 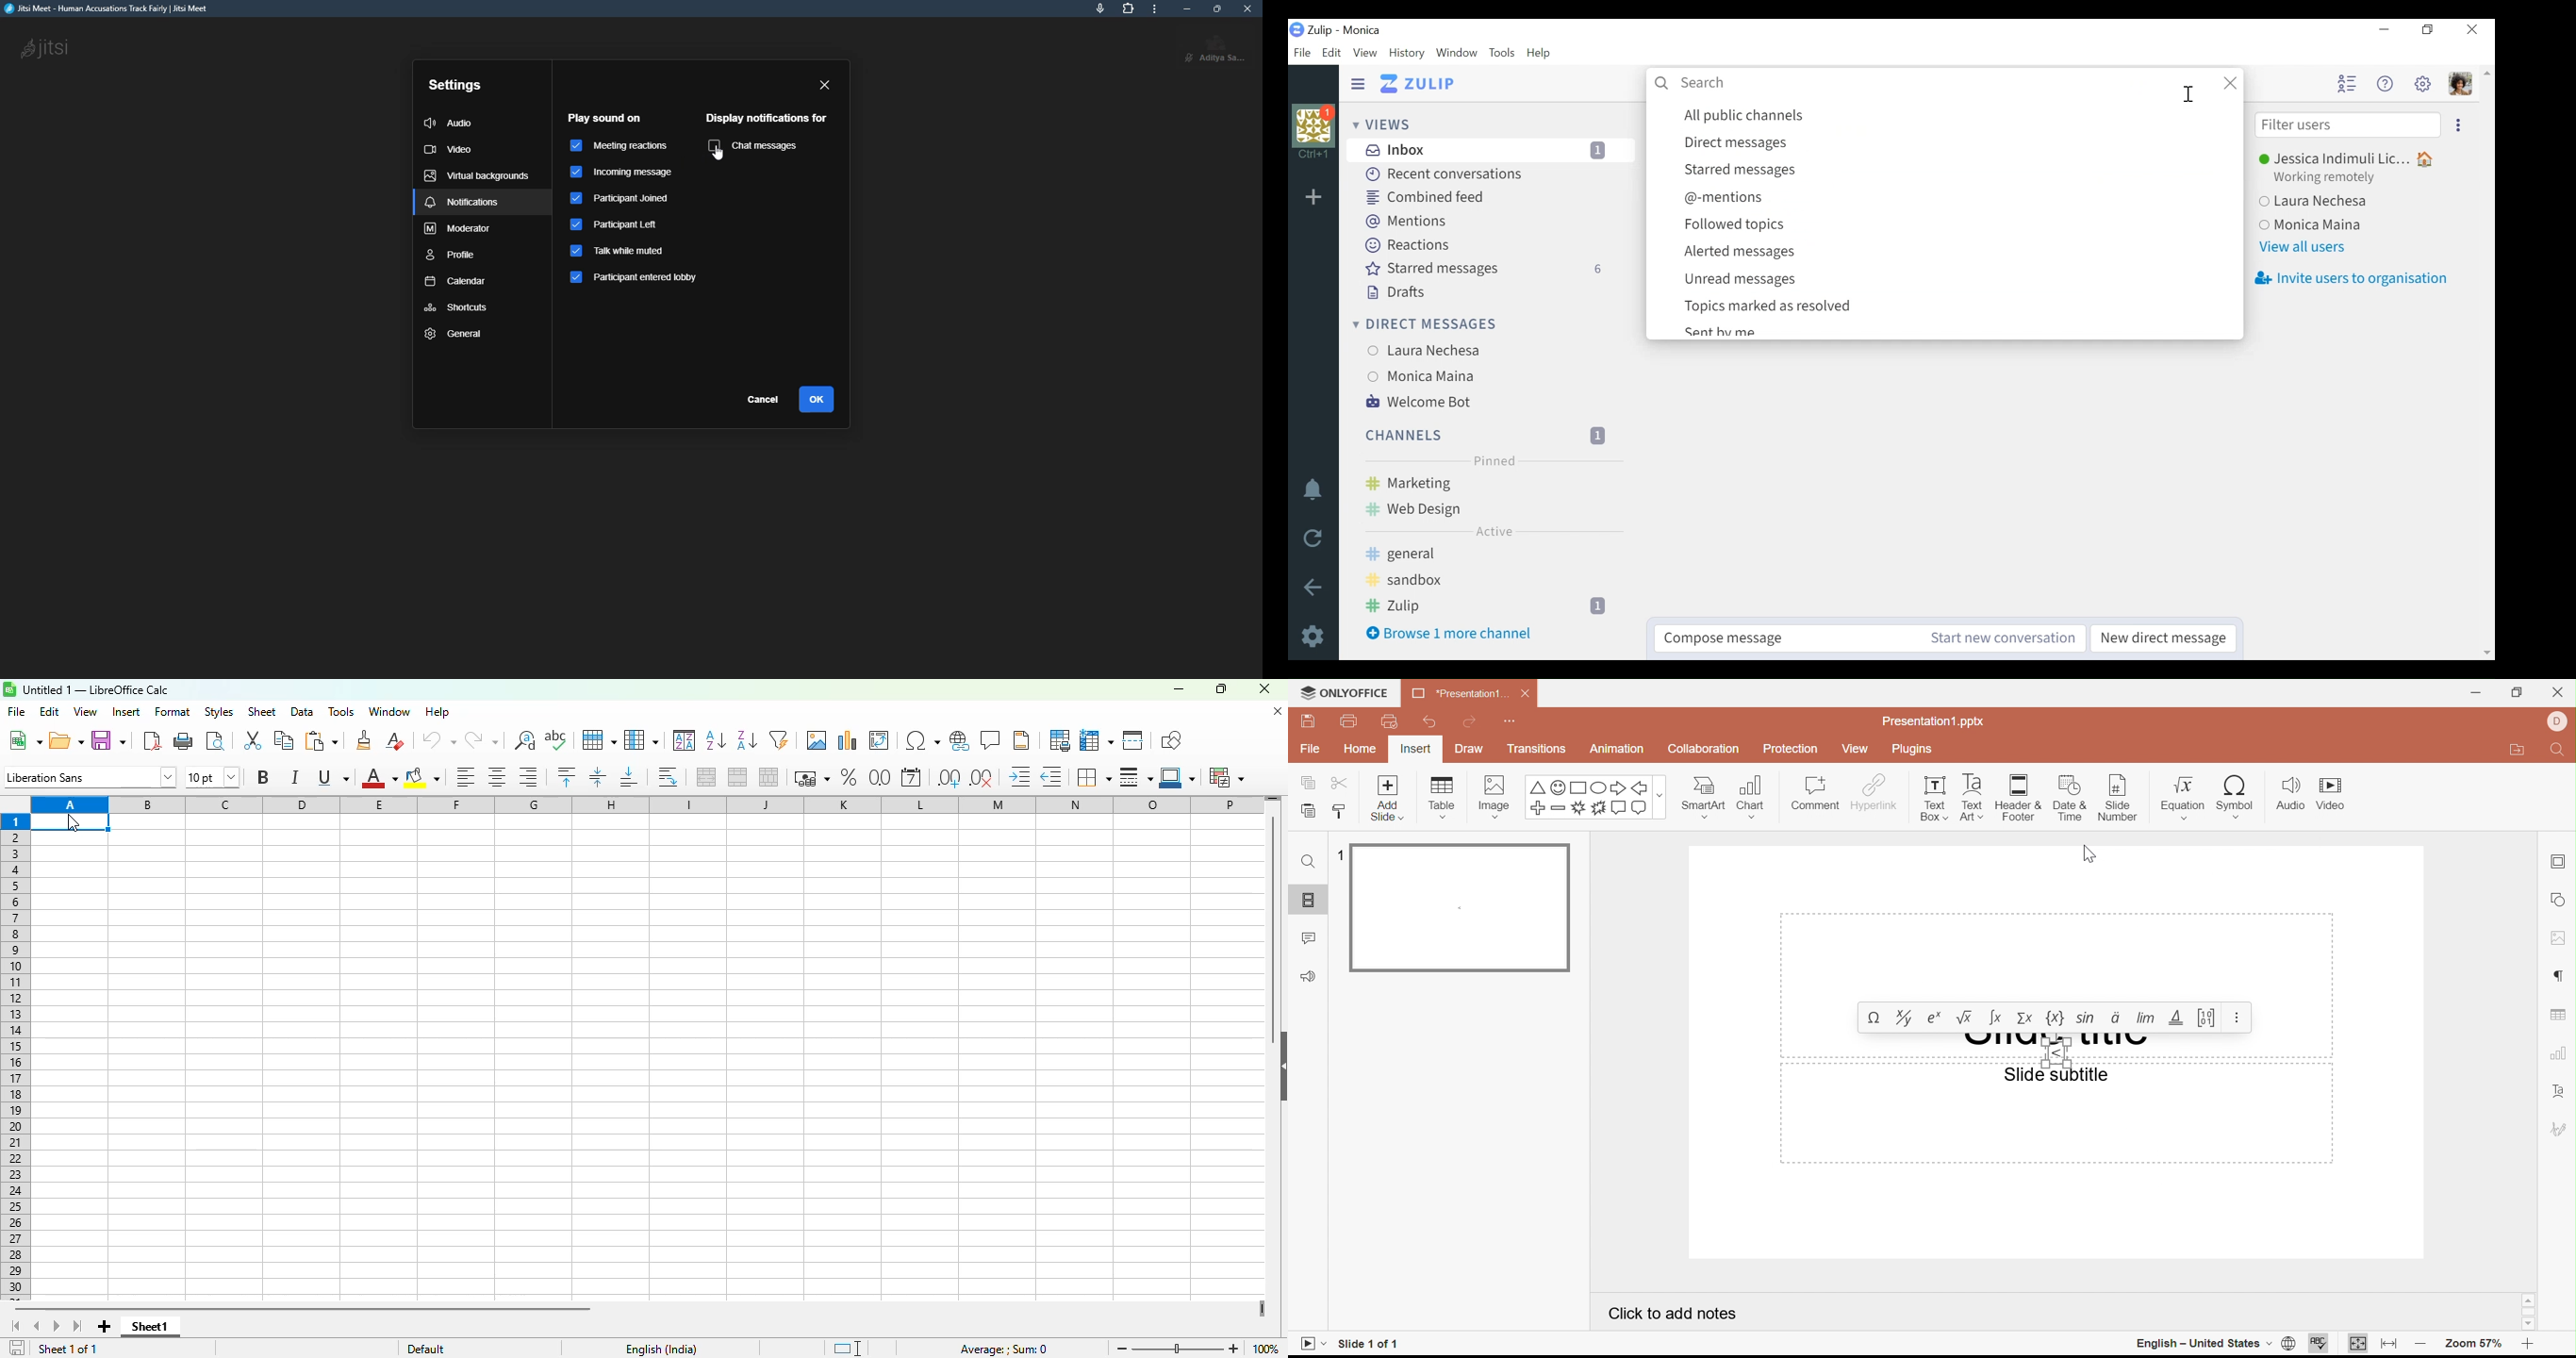 I want to click on Table, so click(x=1442, y=799).